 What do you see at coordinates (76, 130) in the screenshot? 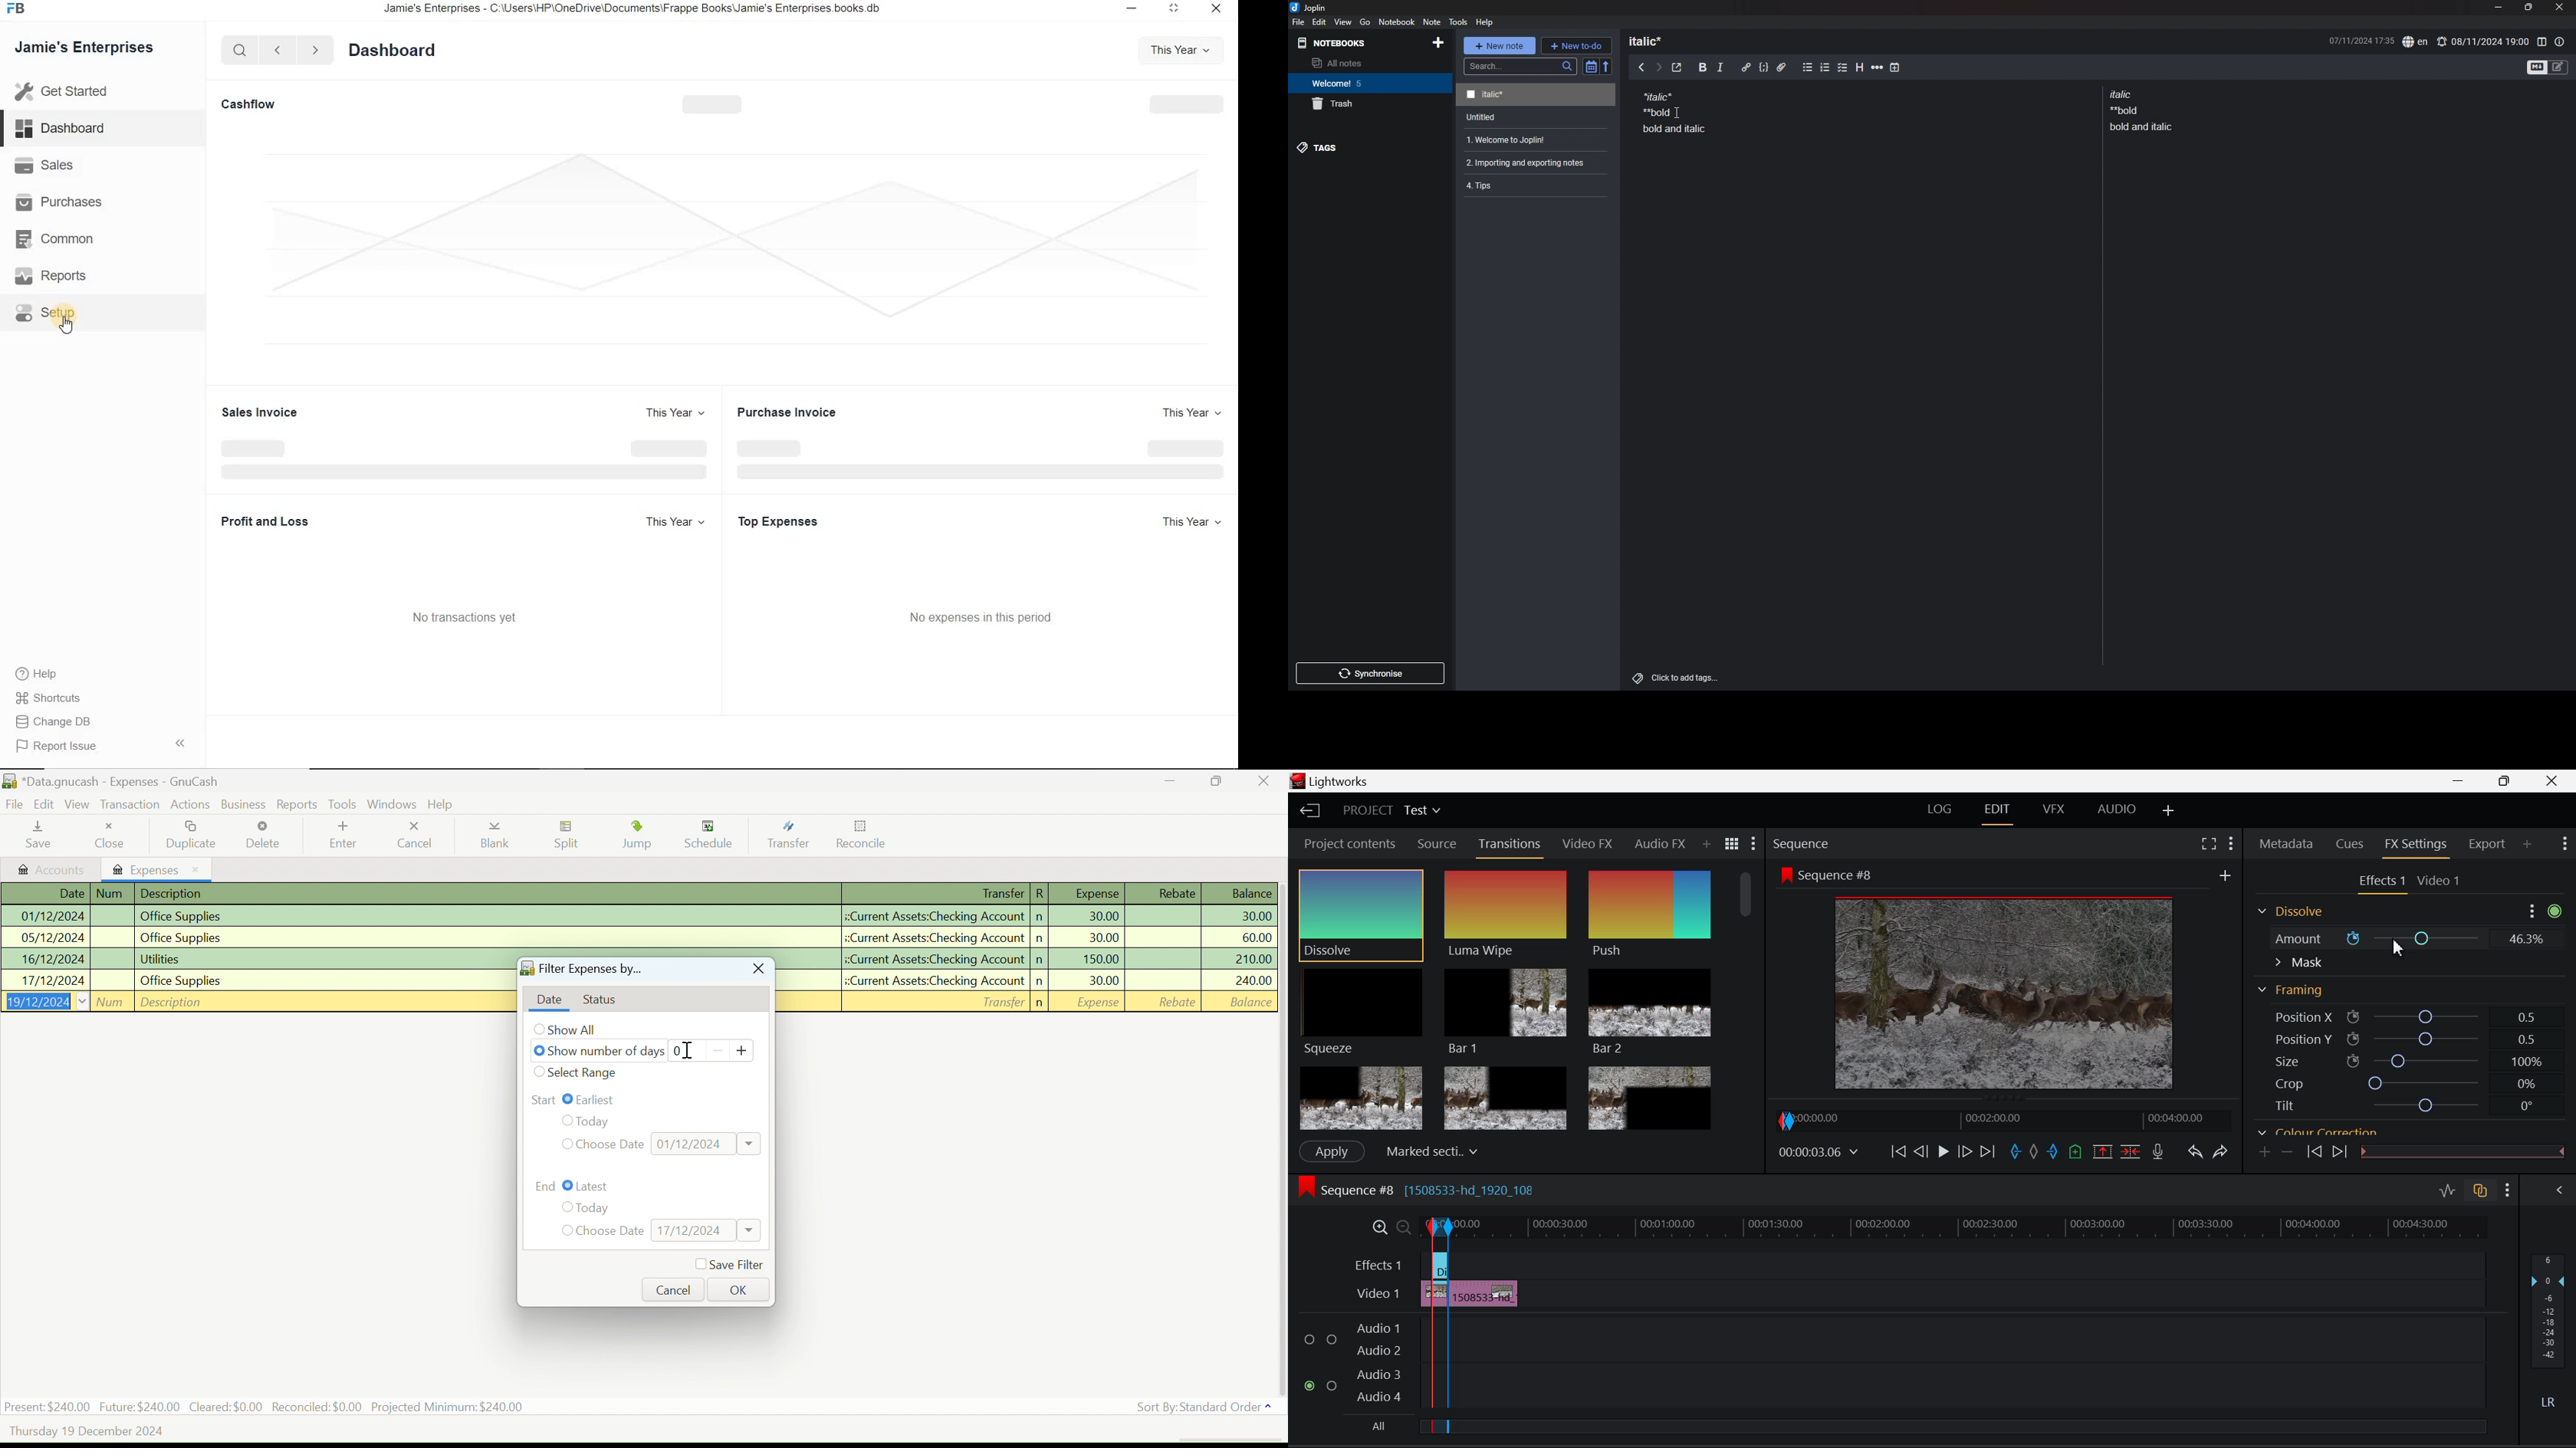
I see `Dashboard` at bounding box center [76, 130].